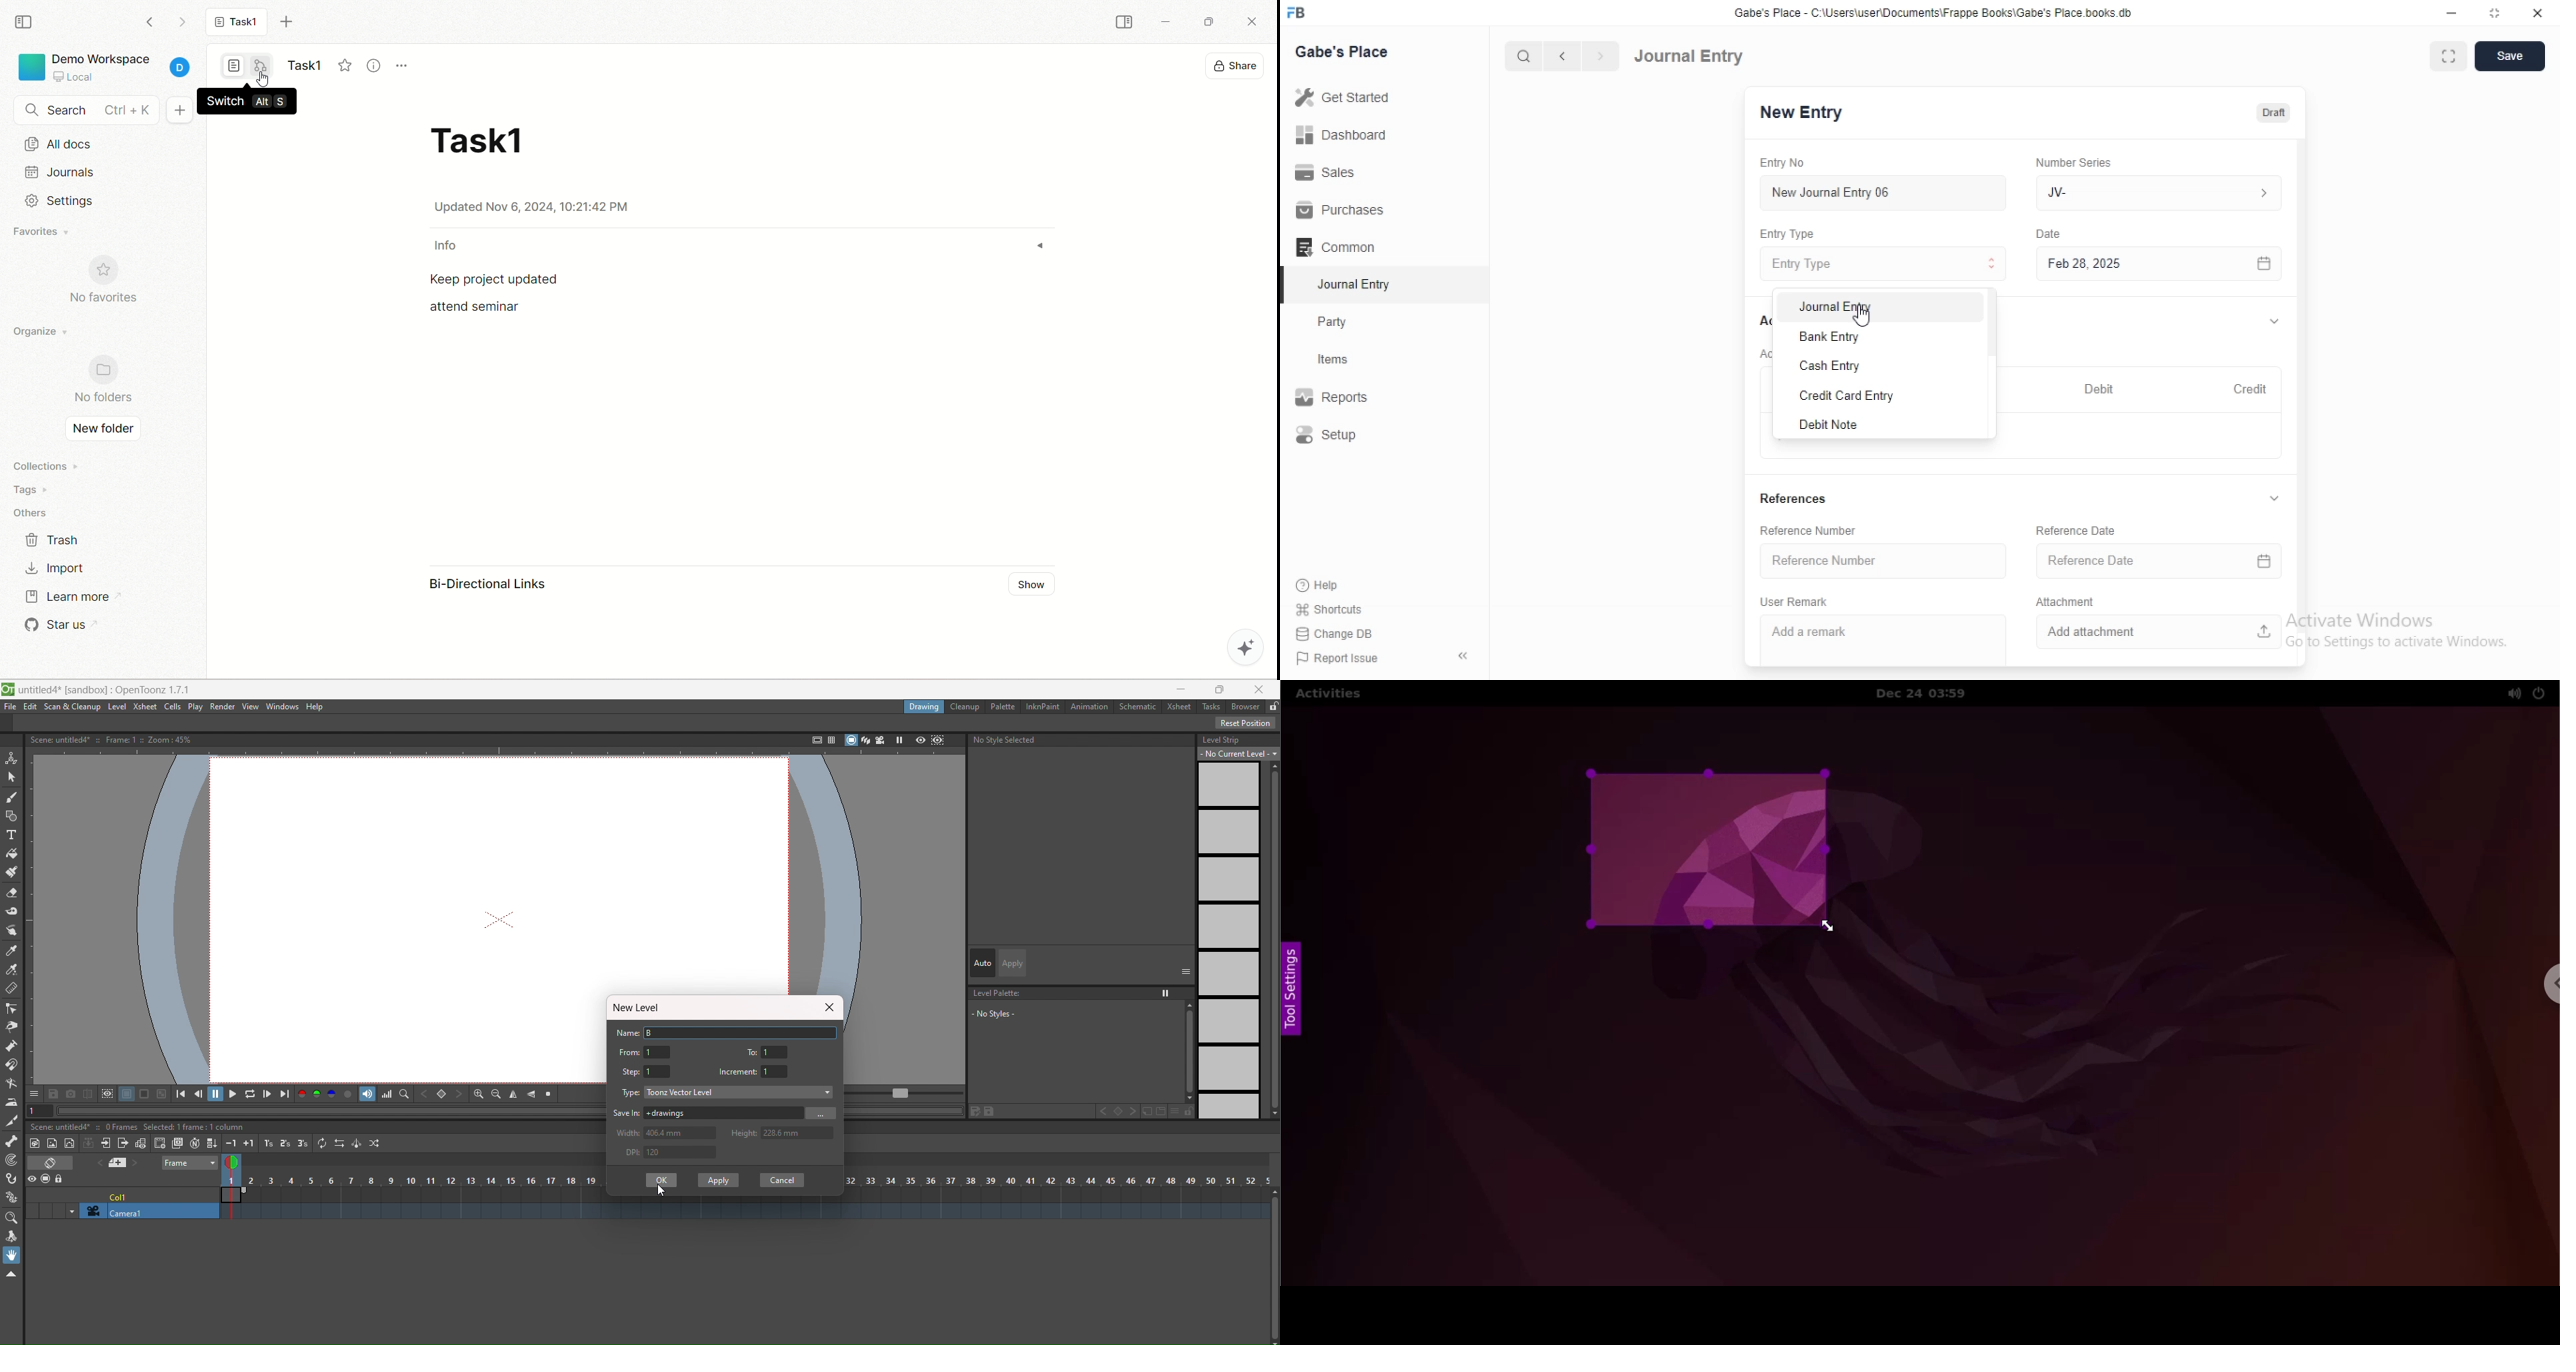  What do you see at coordinates (1346, 322) in the screenshot?
I see `Party` at bounding box center [1346, 322].